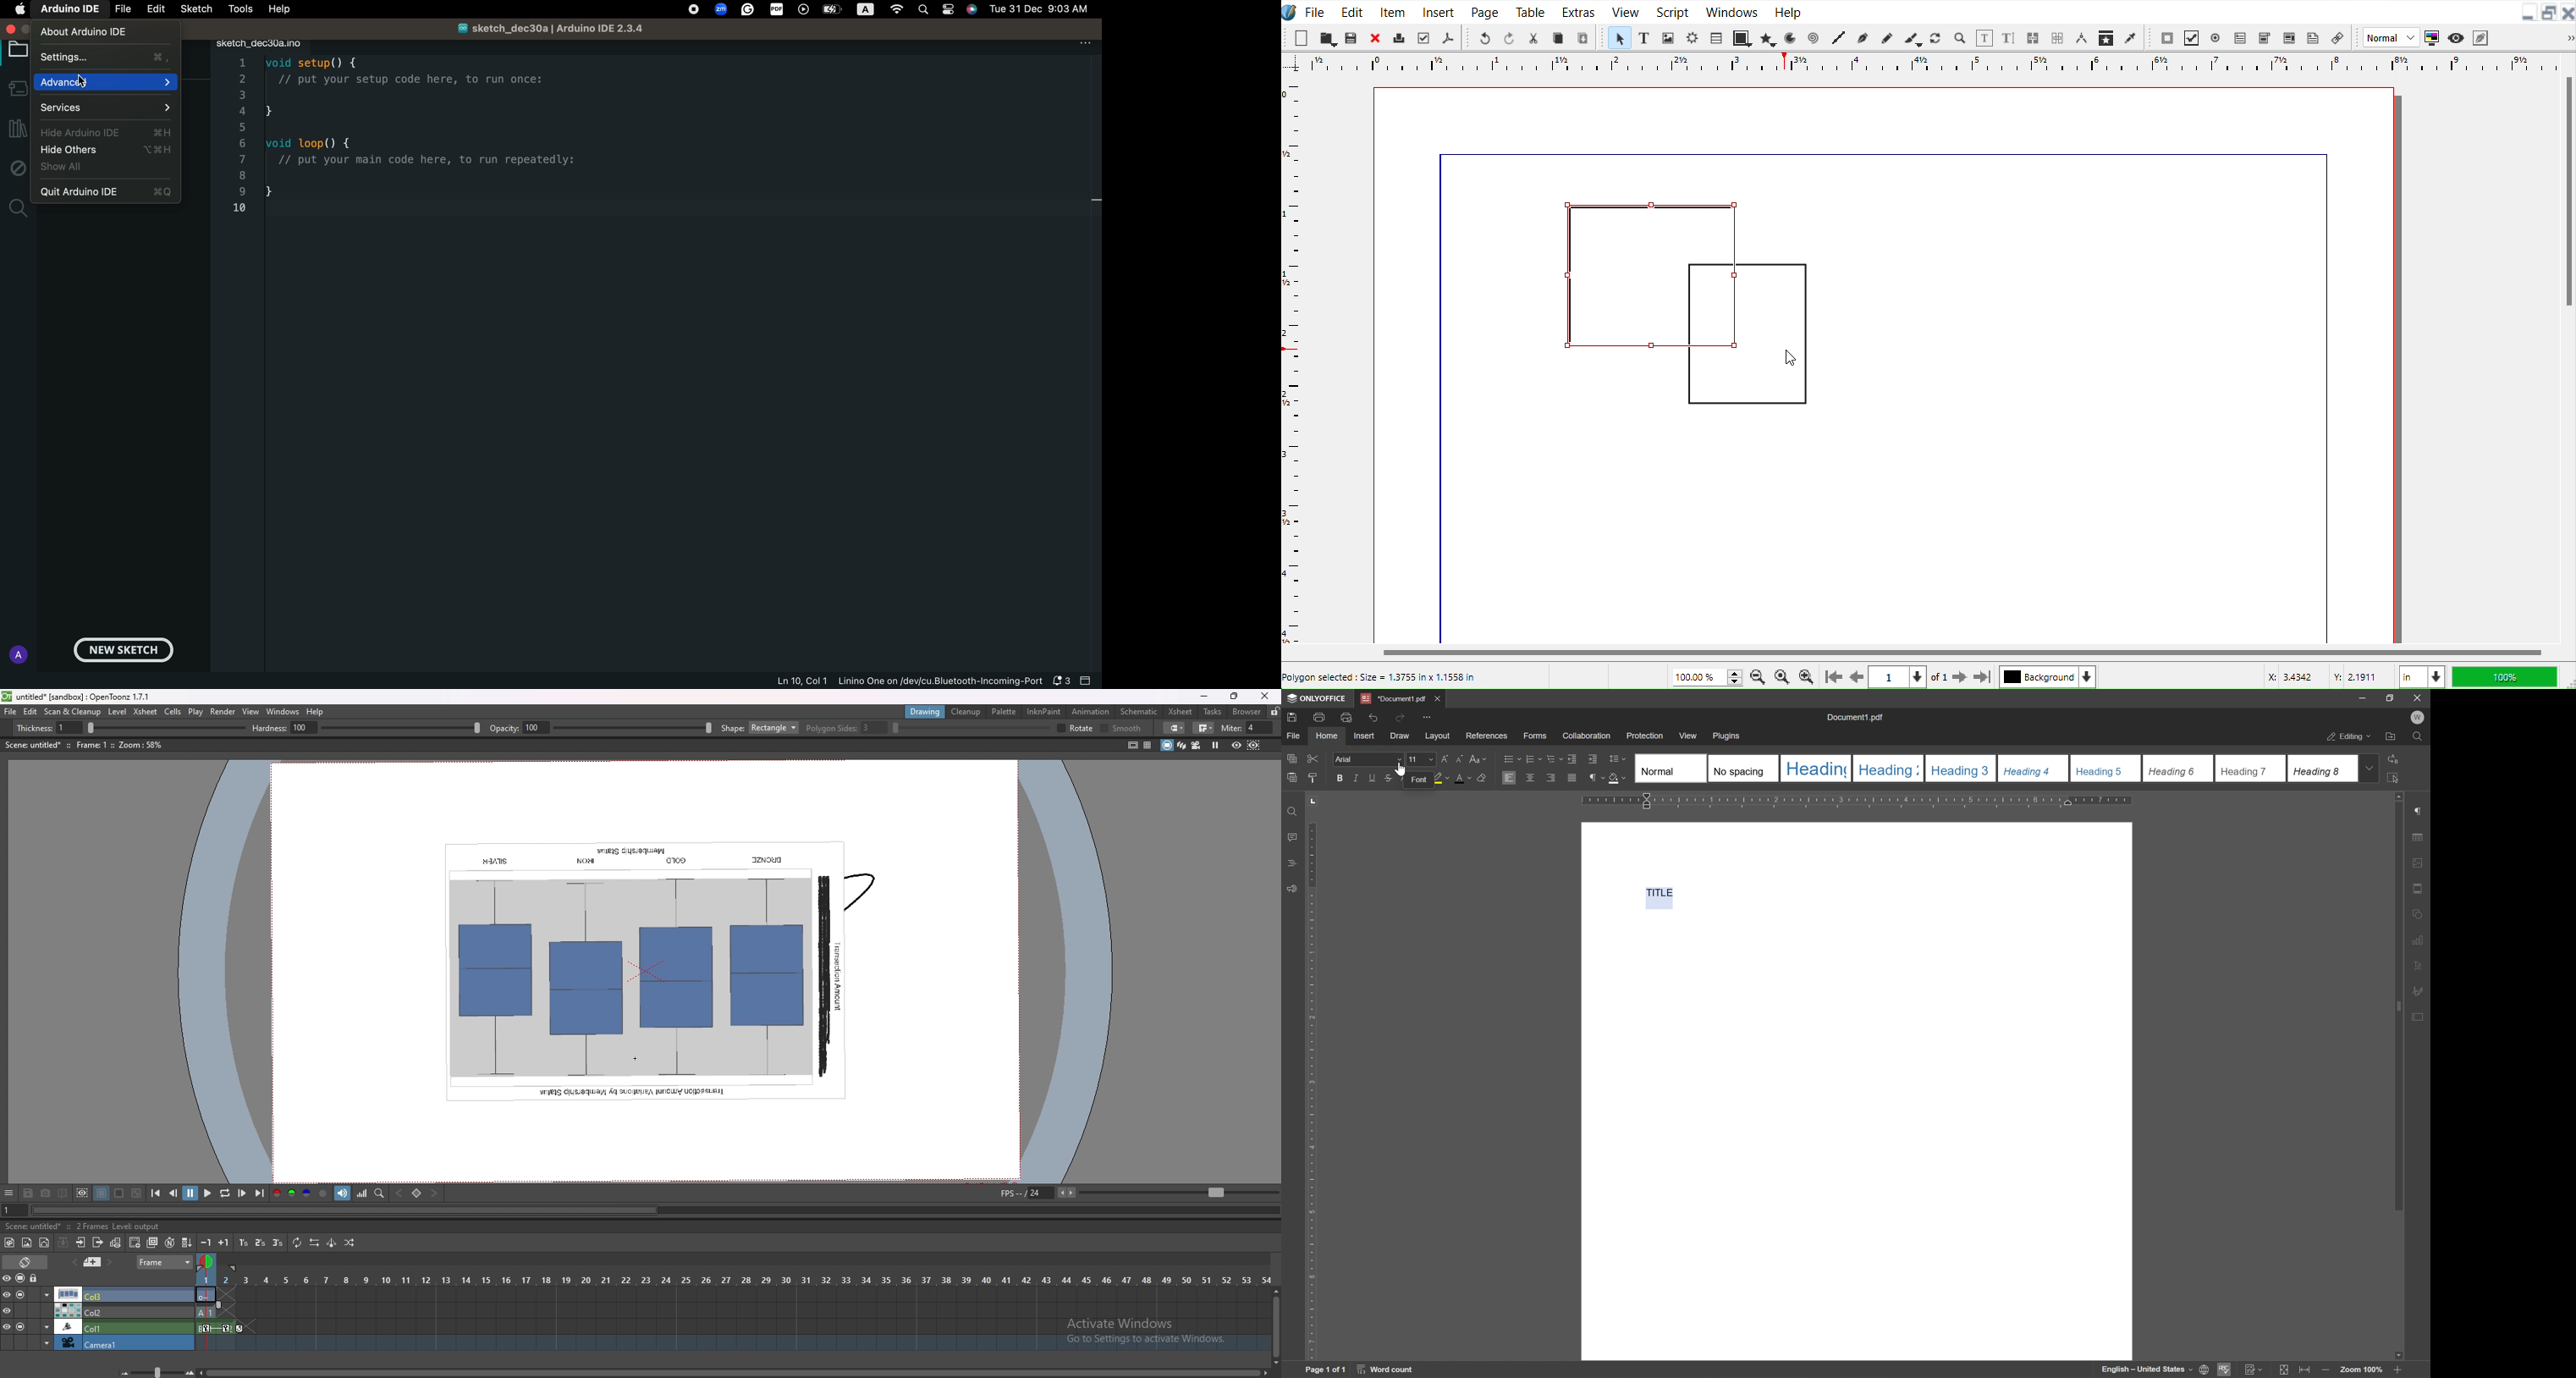 This screenshot has height=1400, width=2576. I want to click on Text Annotation, so click(2313, 36).